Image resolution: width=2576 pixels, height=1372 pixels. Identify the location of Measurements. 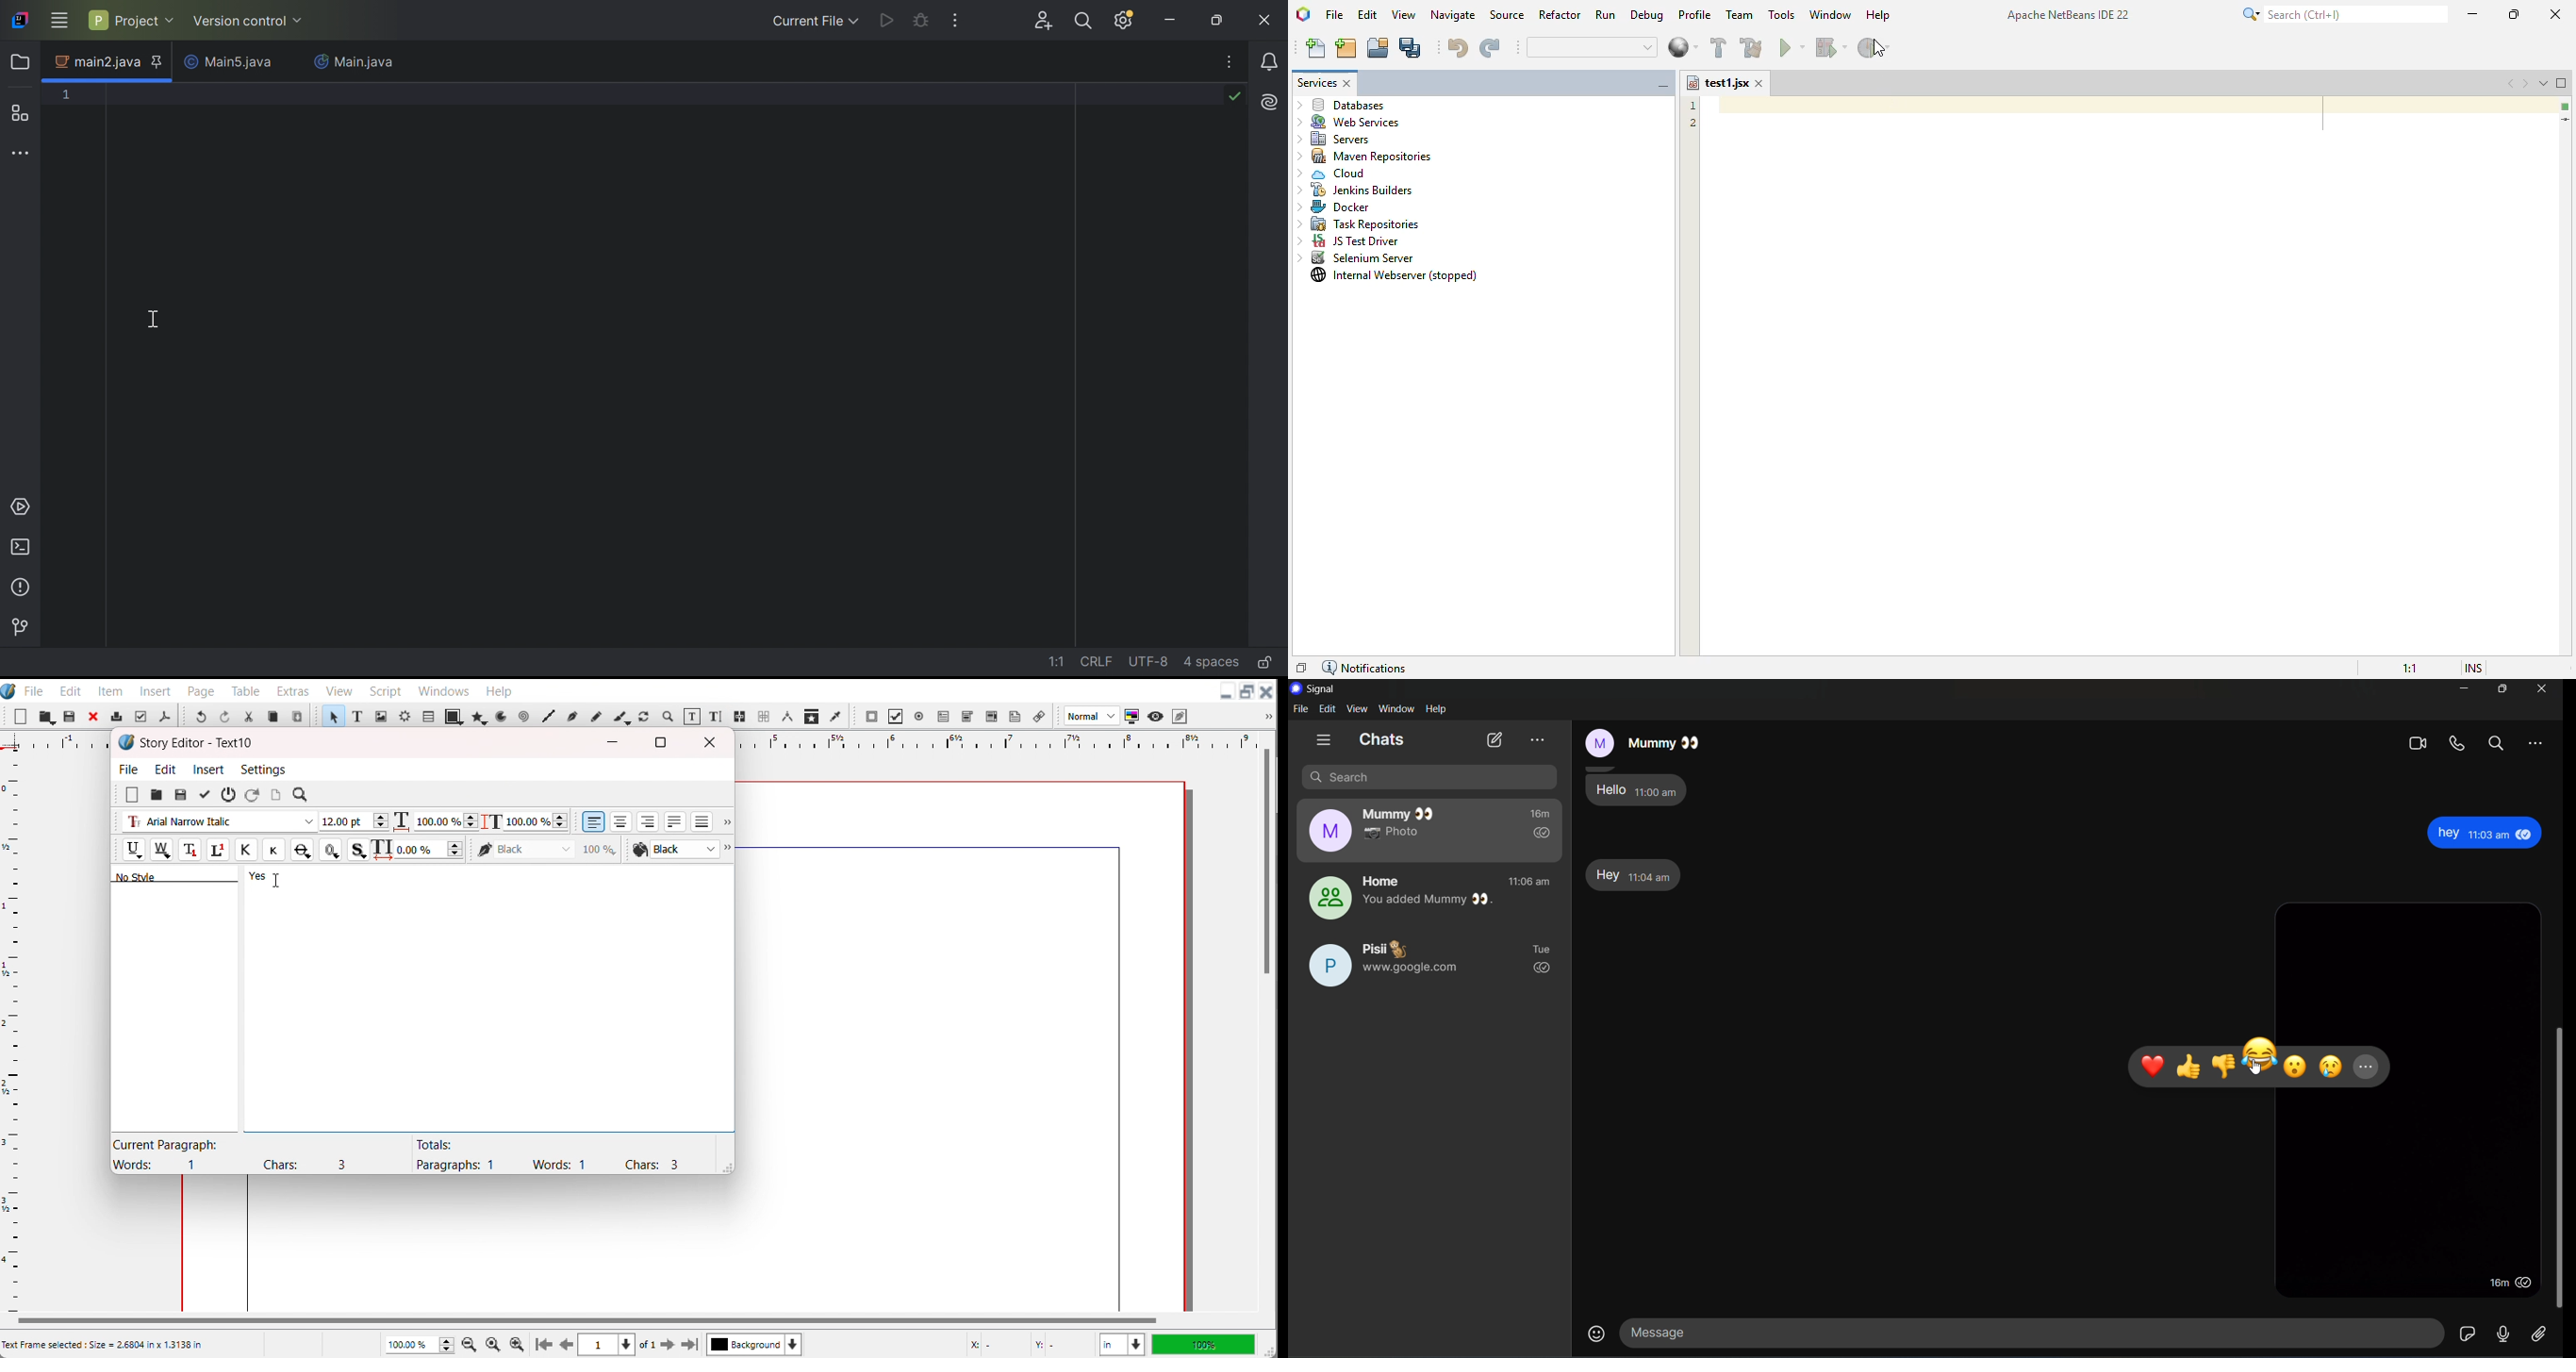
(787, 716).